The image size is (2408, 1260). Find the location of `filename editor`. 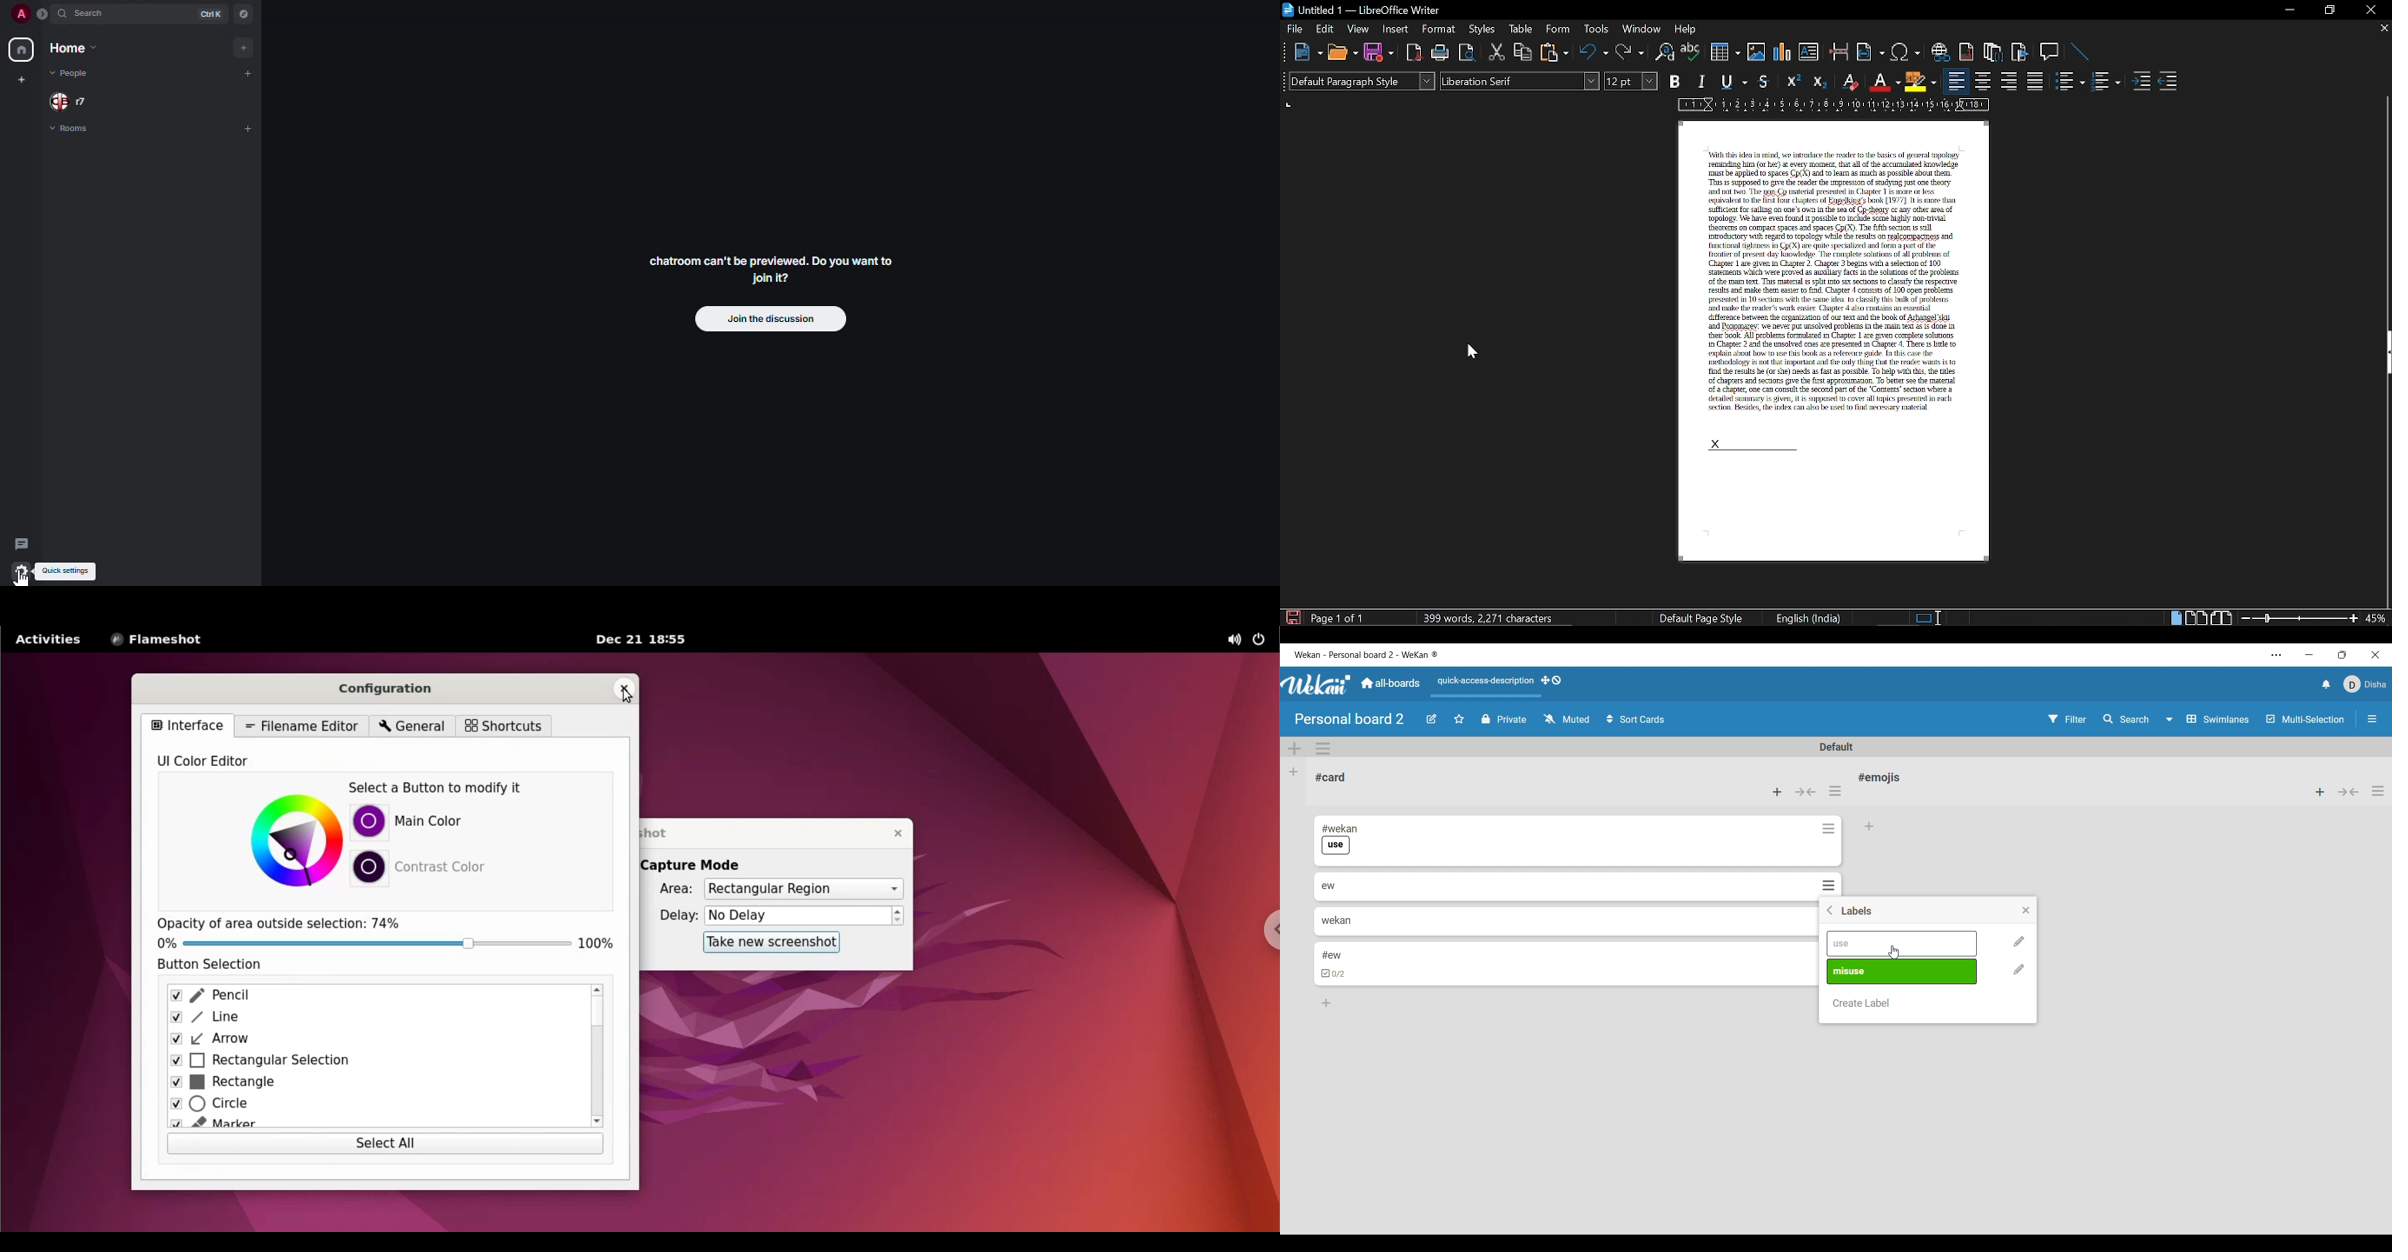

filename editor is located at coordinates (303, 725).